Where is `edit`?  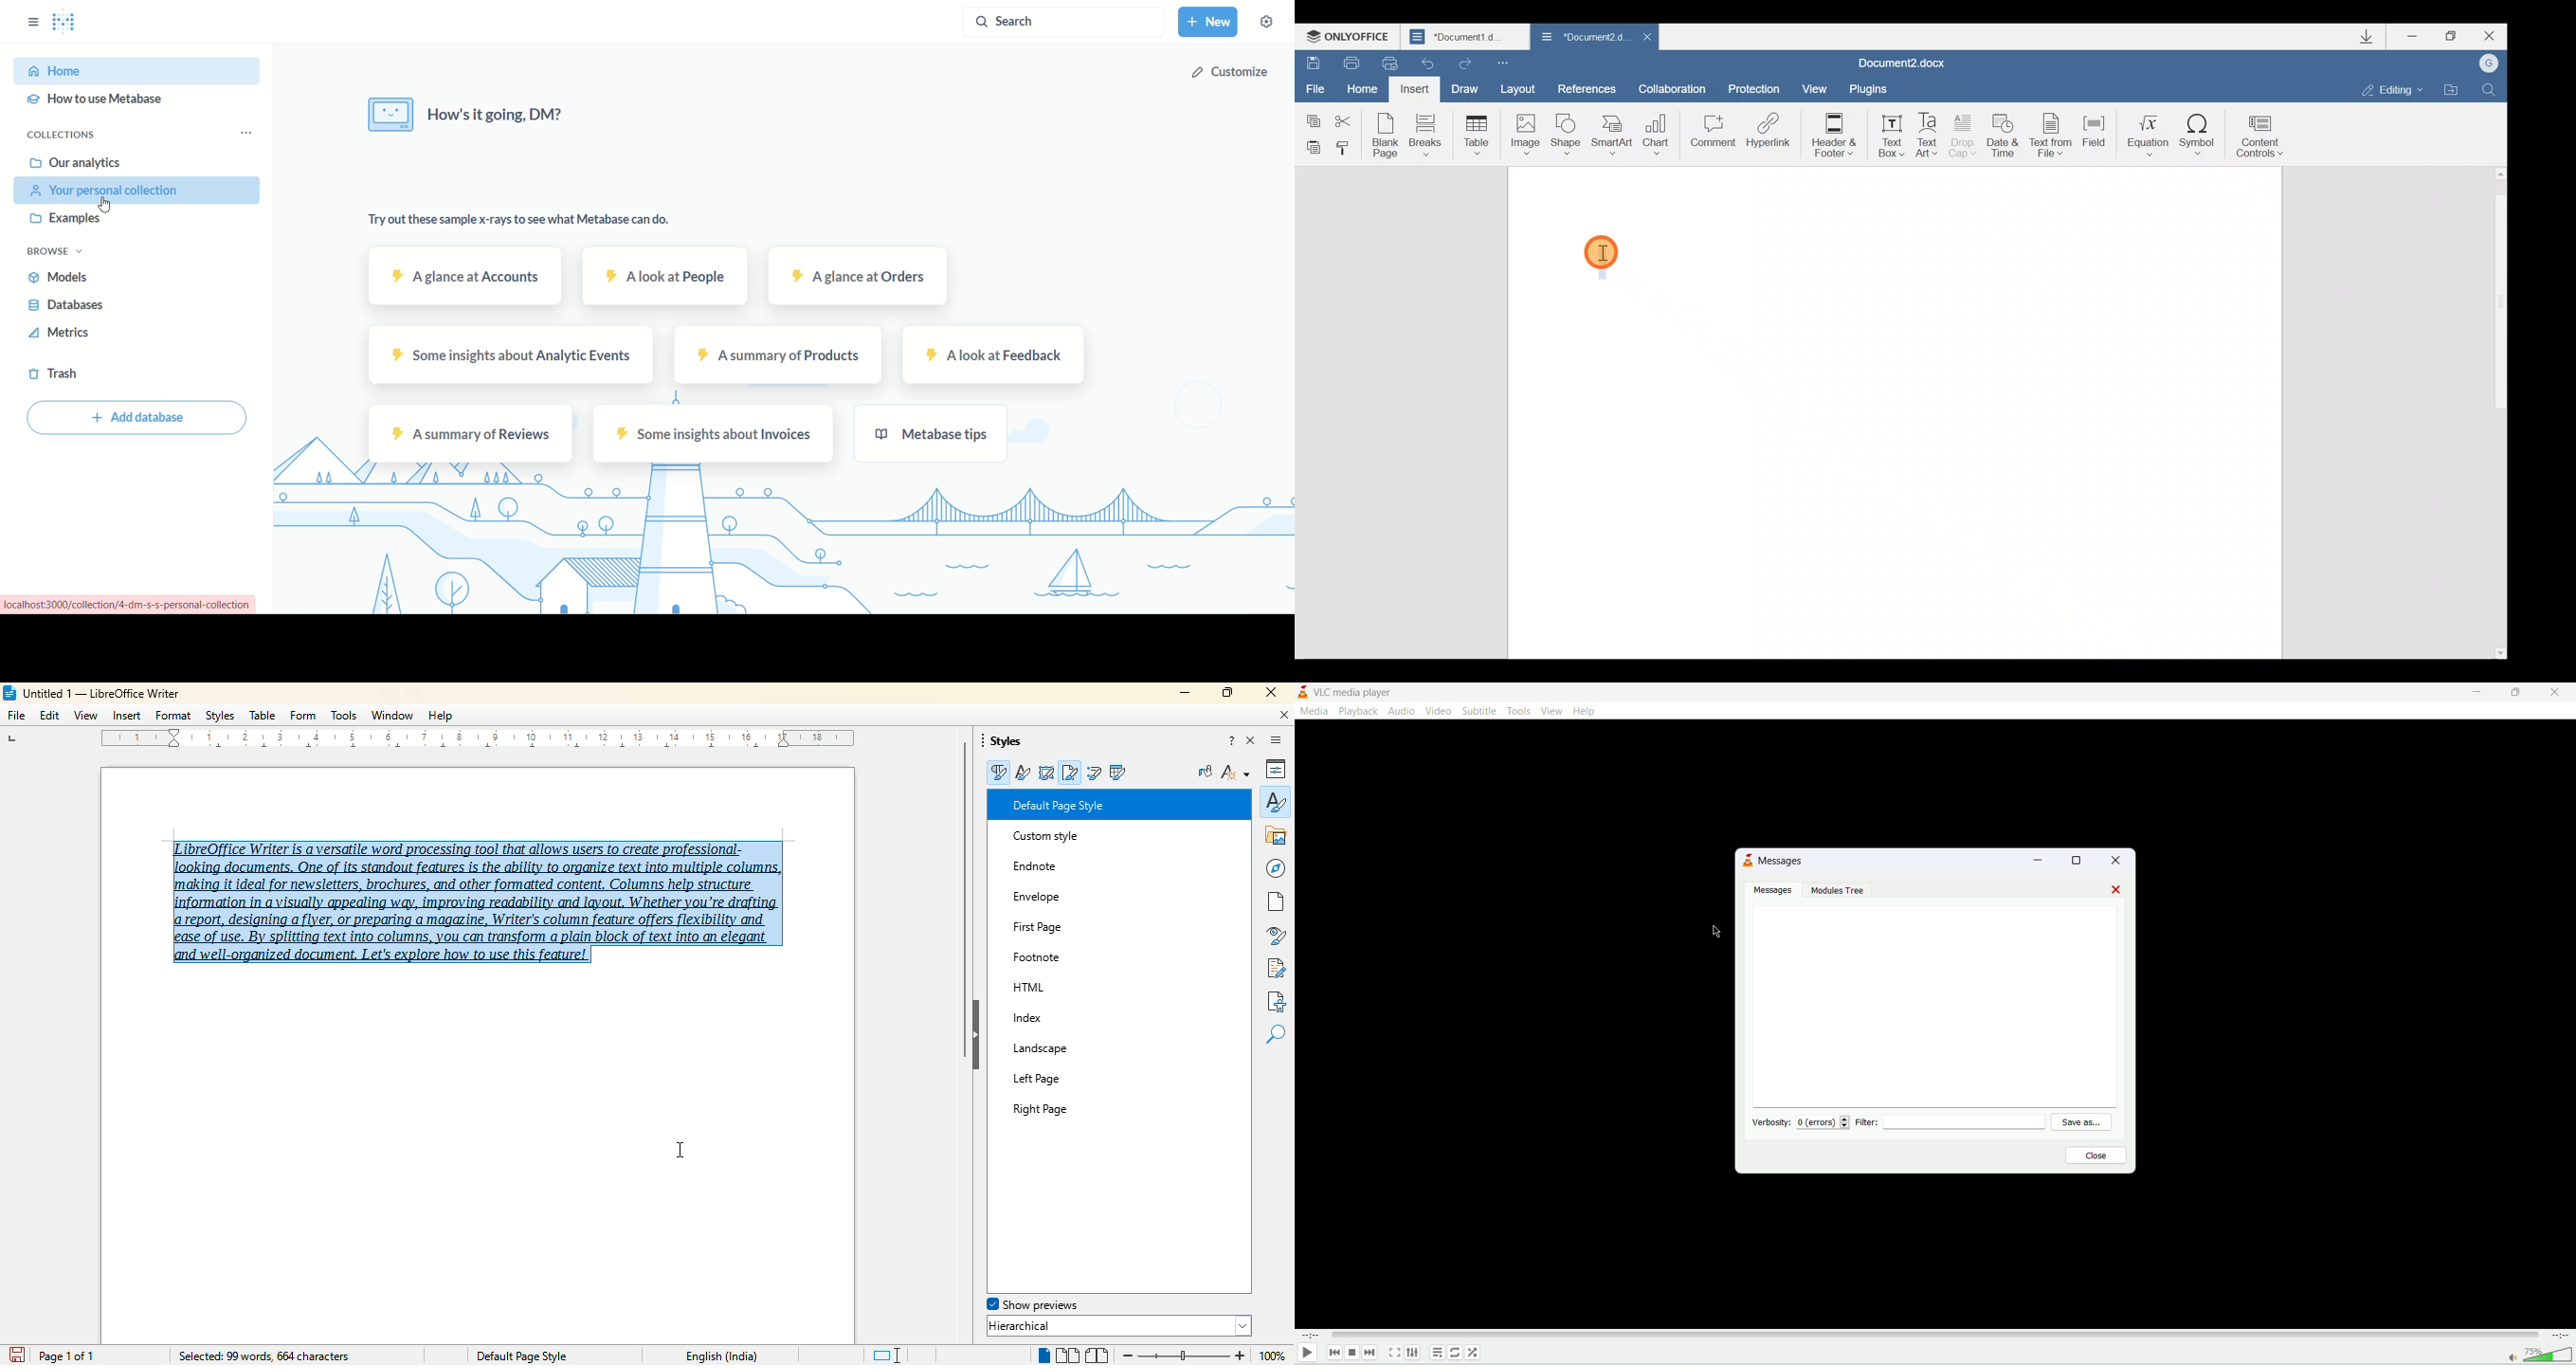 edit is located at coordinates (50, 716).